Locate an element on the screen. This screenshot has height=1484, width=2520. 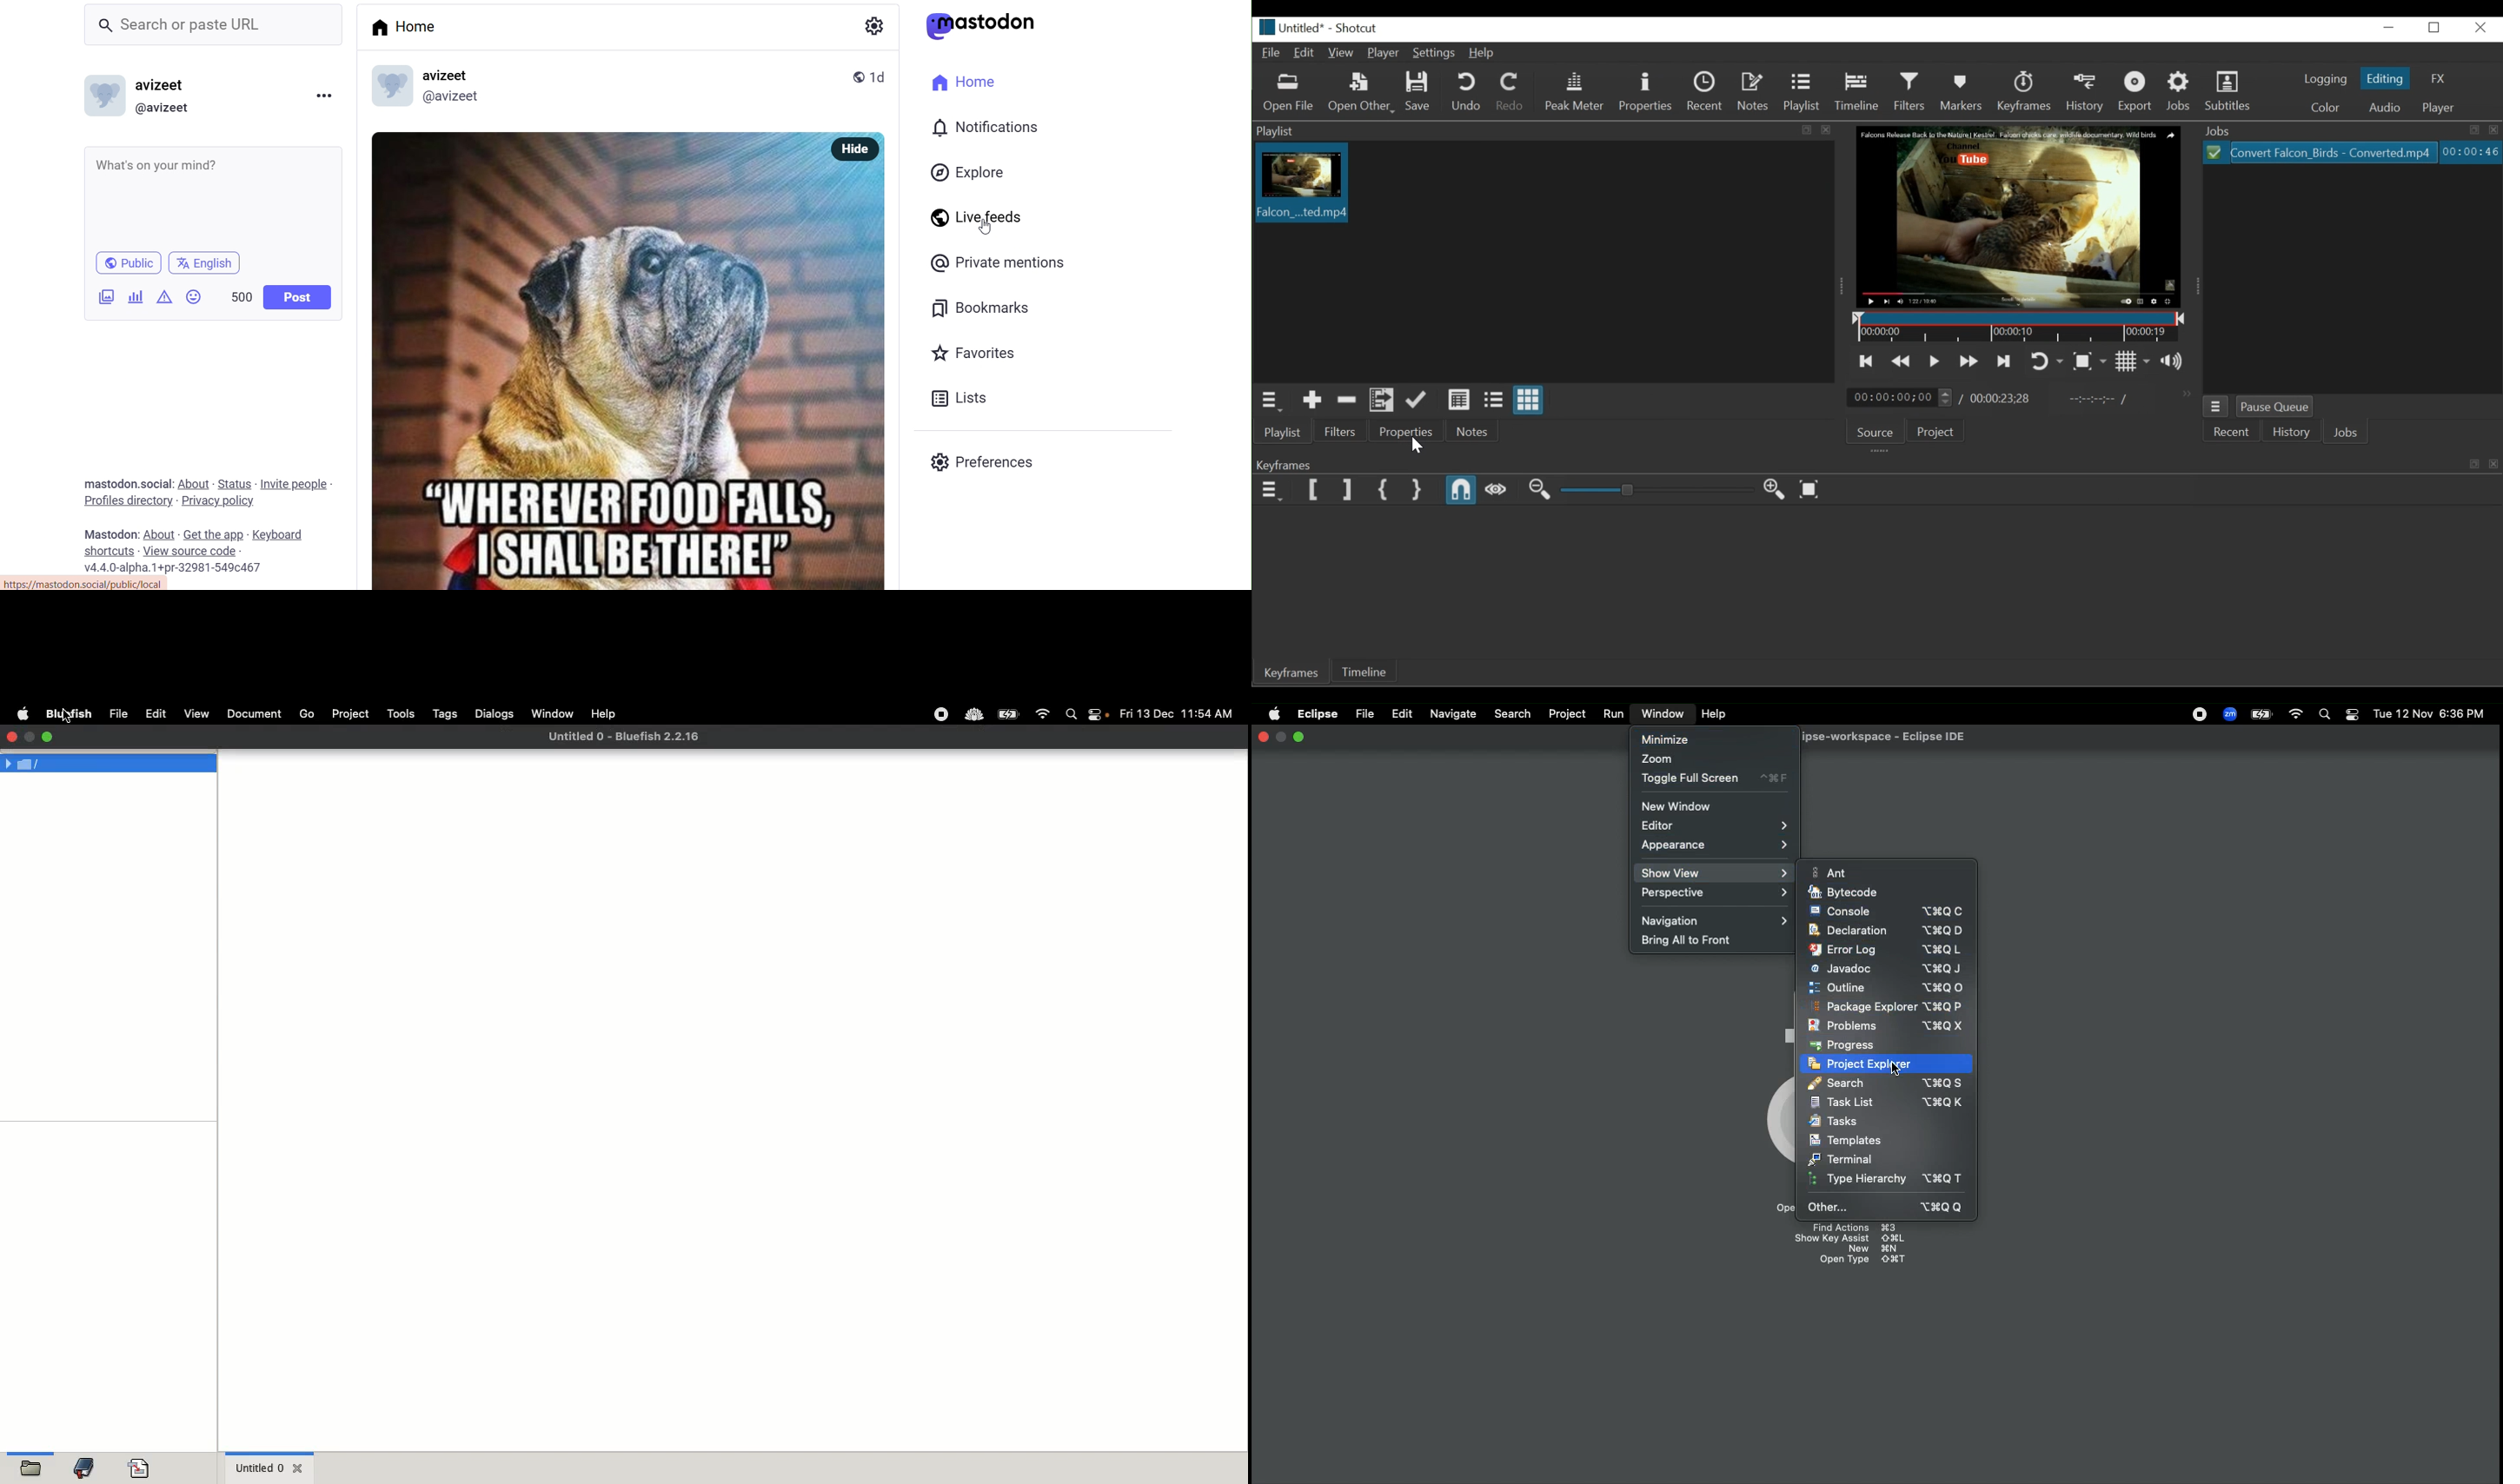
post is located at coordinates (601, 360).